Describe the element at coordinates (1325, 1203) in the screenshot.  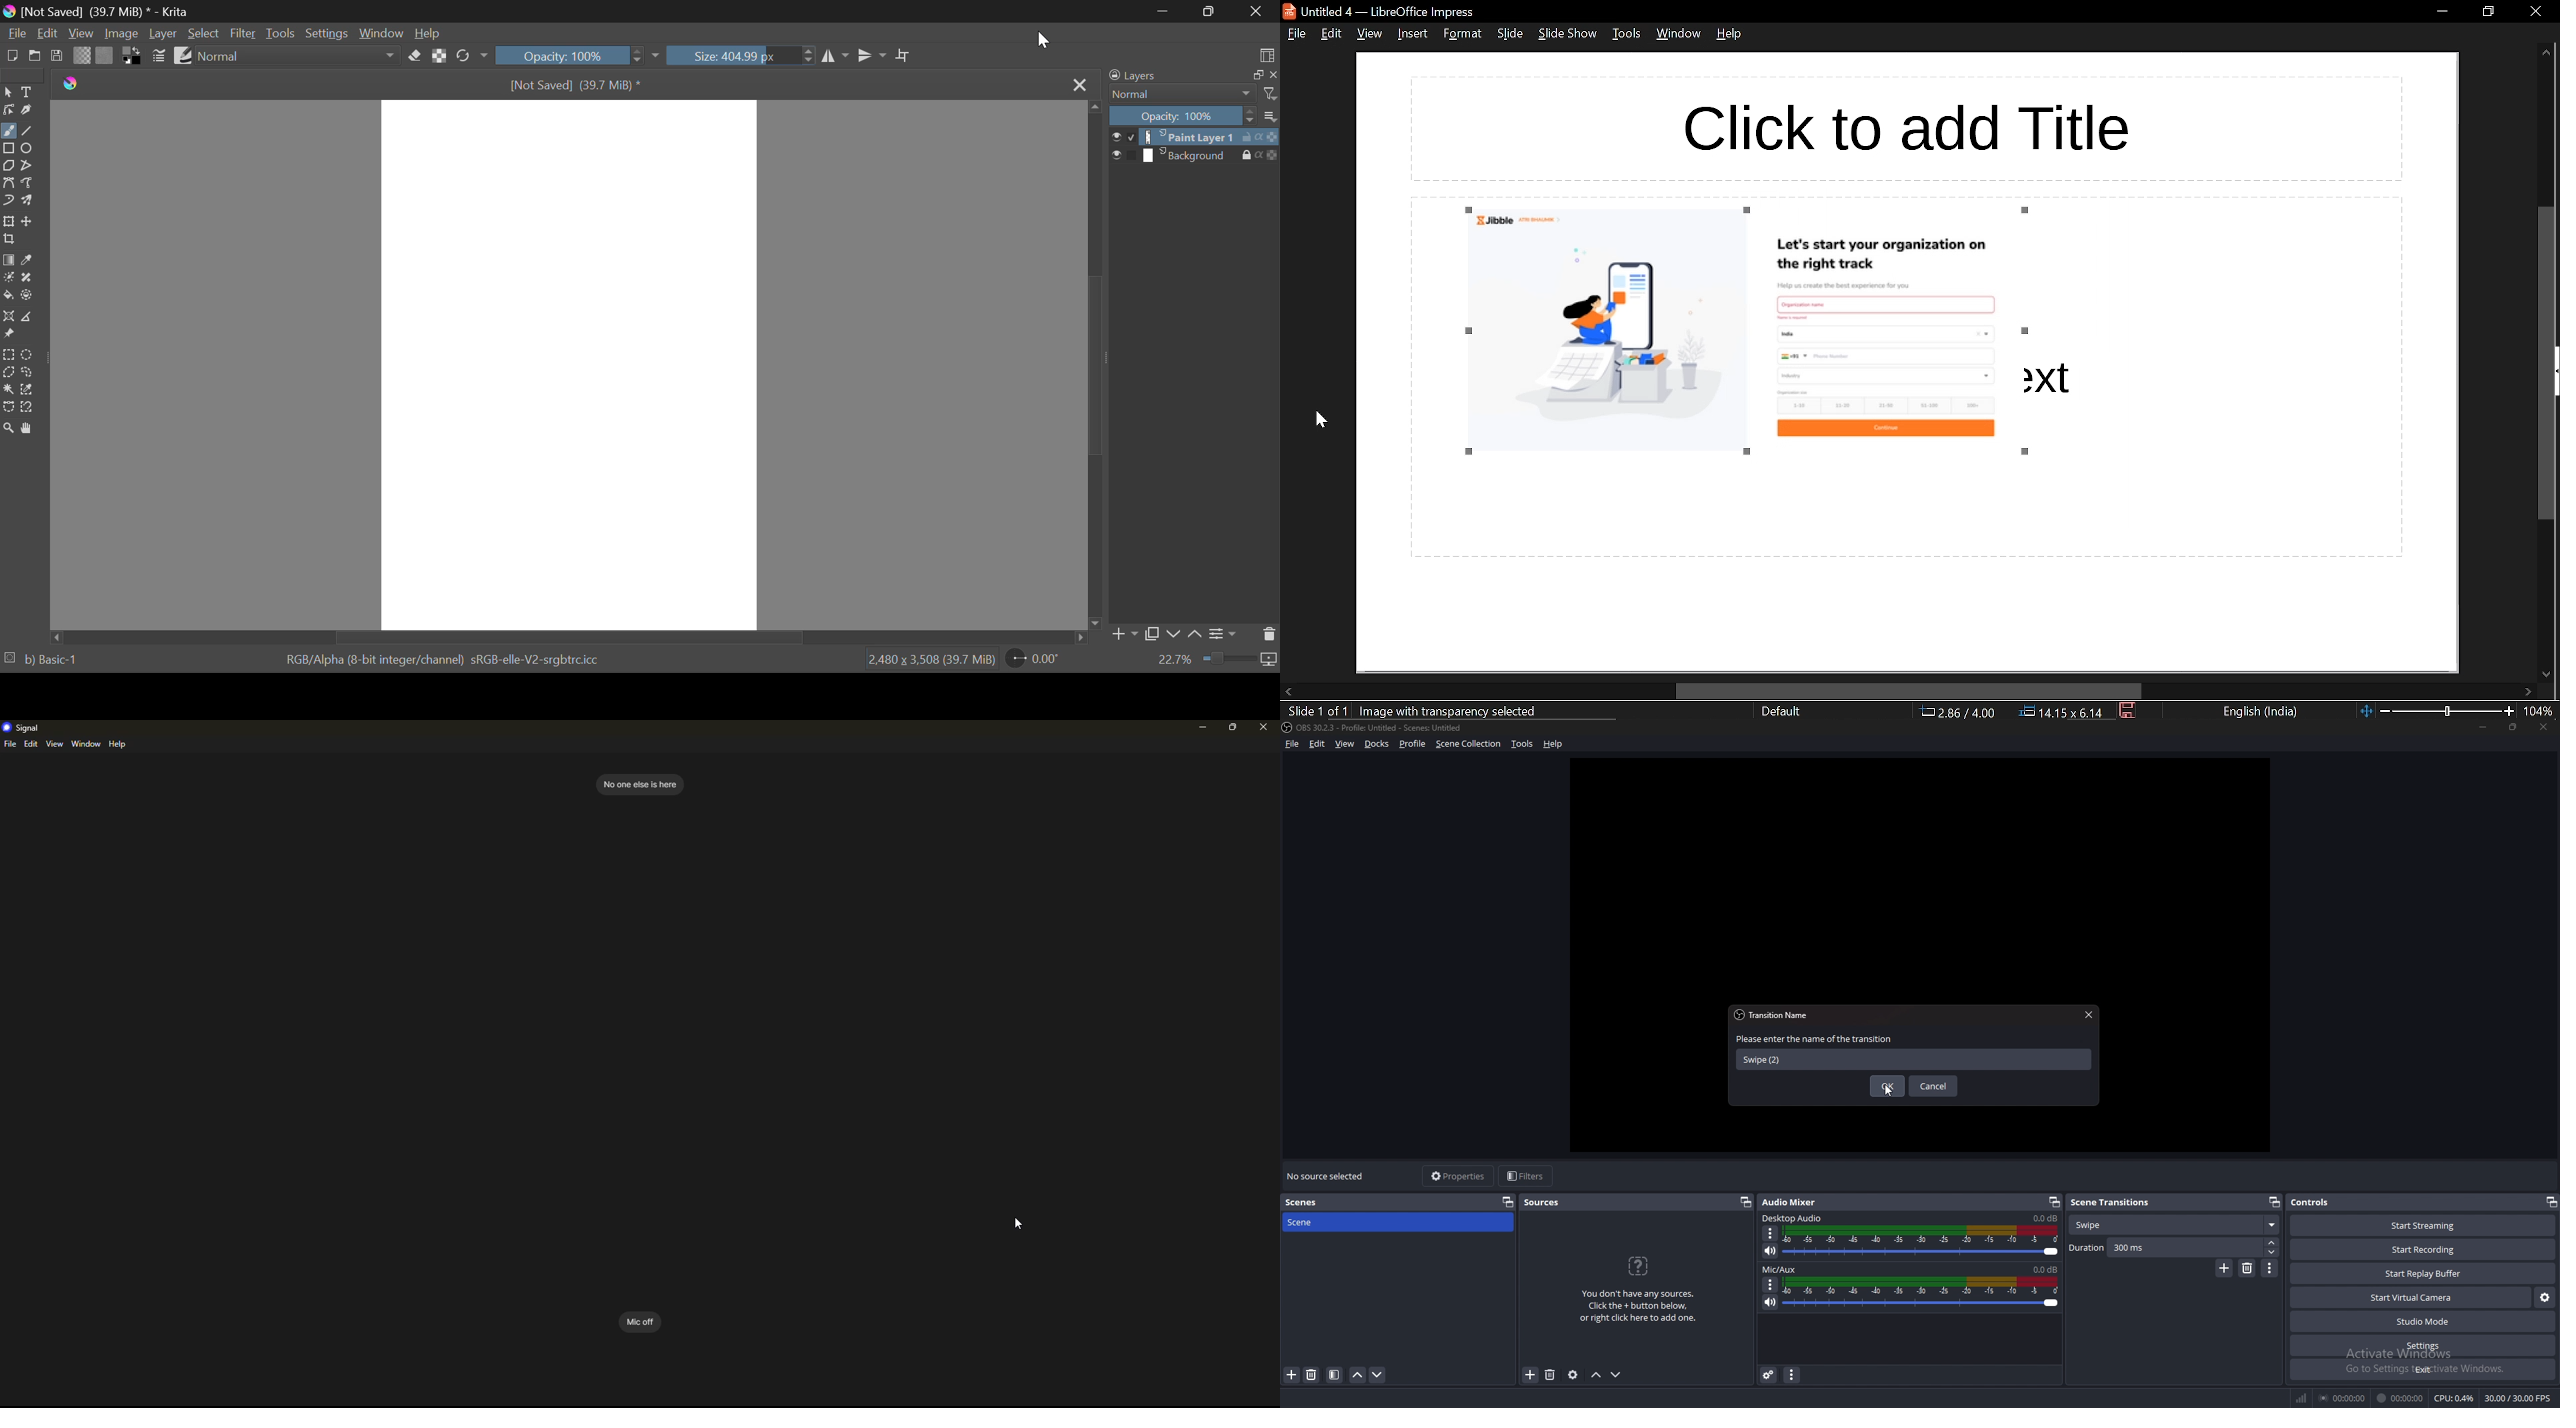
I see `scenes` at that location.